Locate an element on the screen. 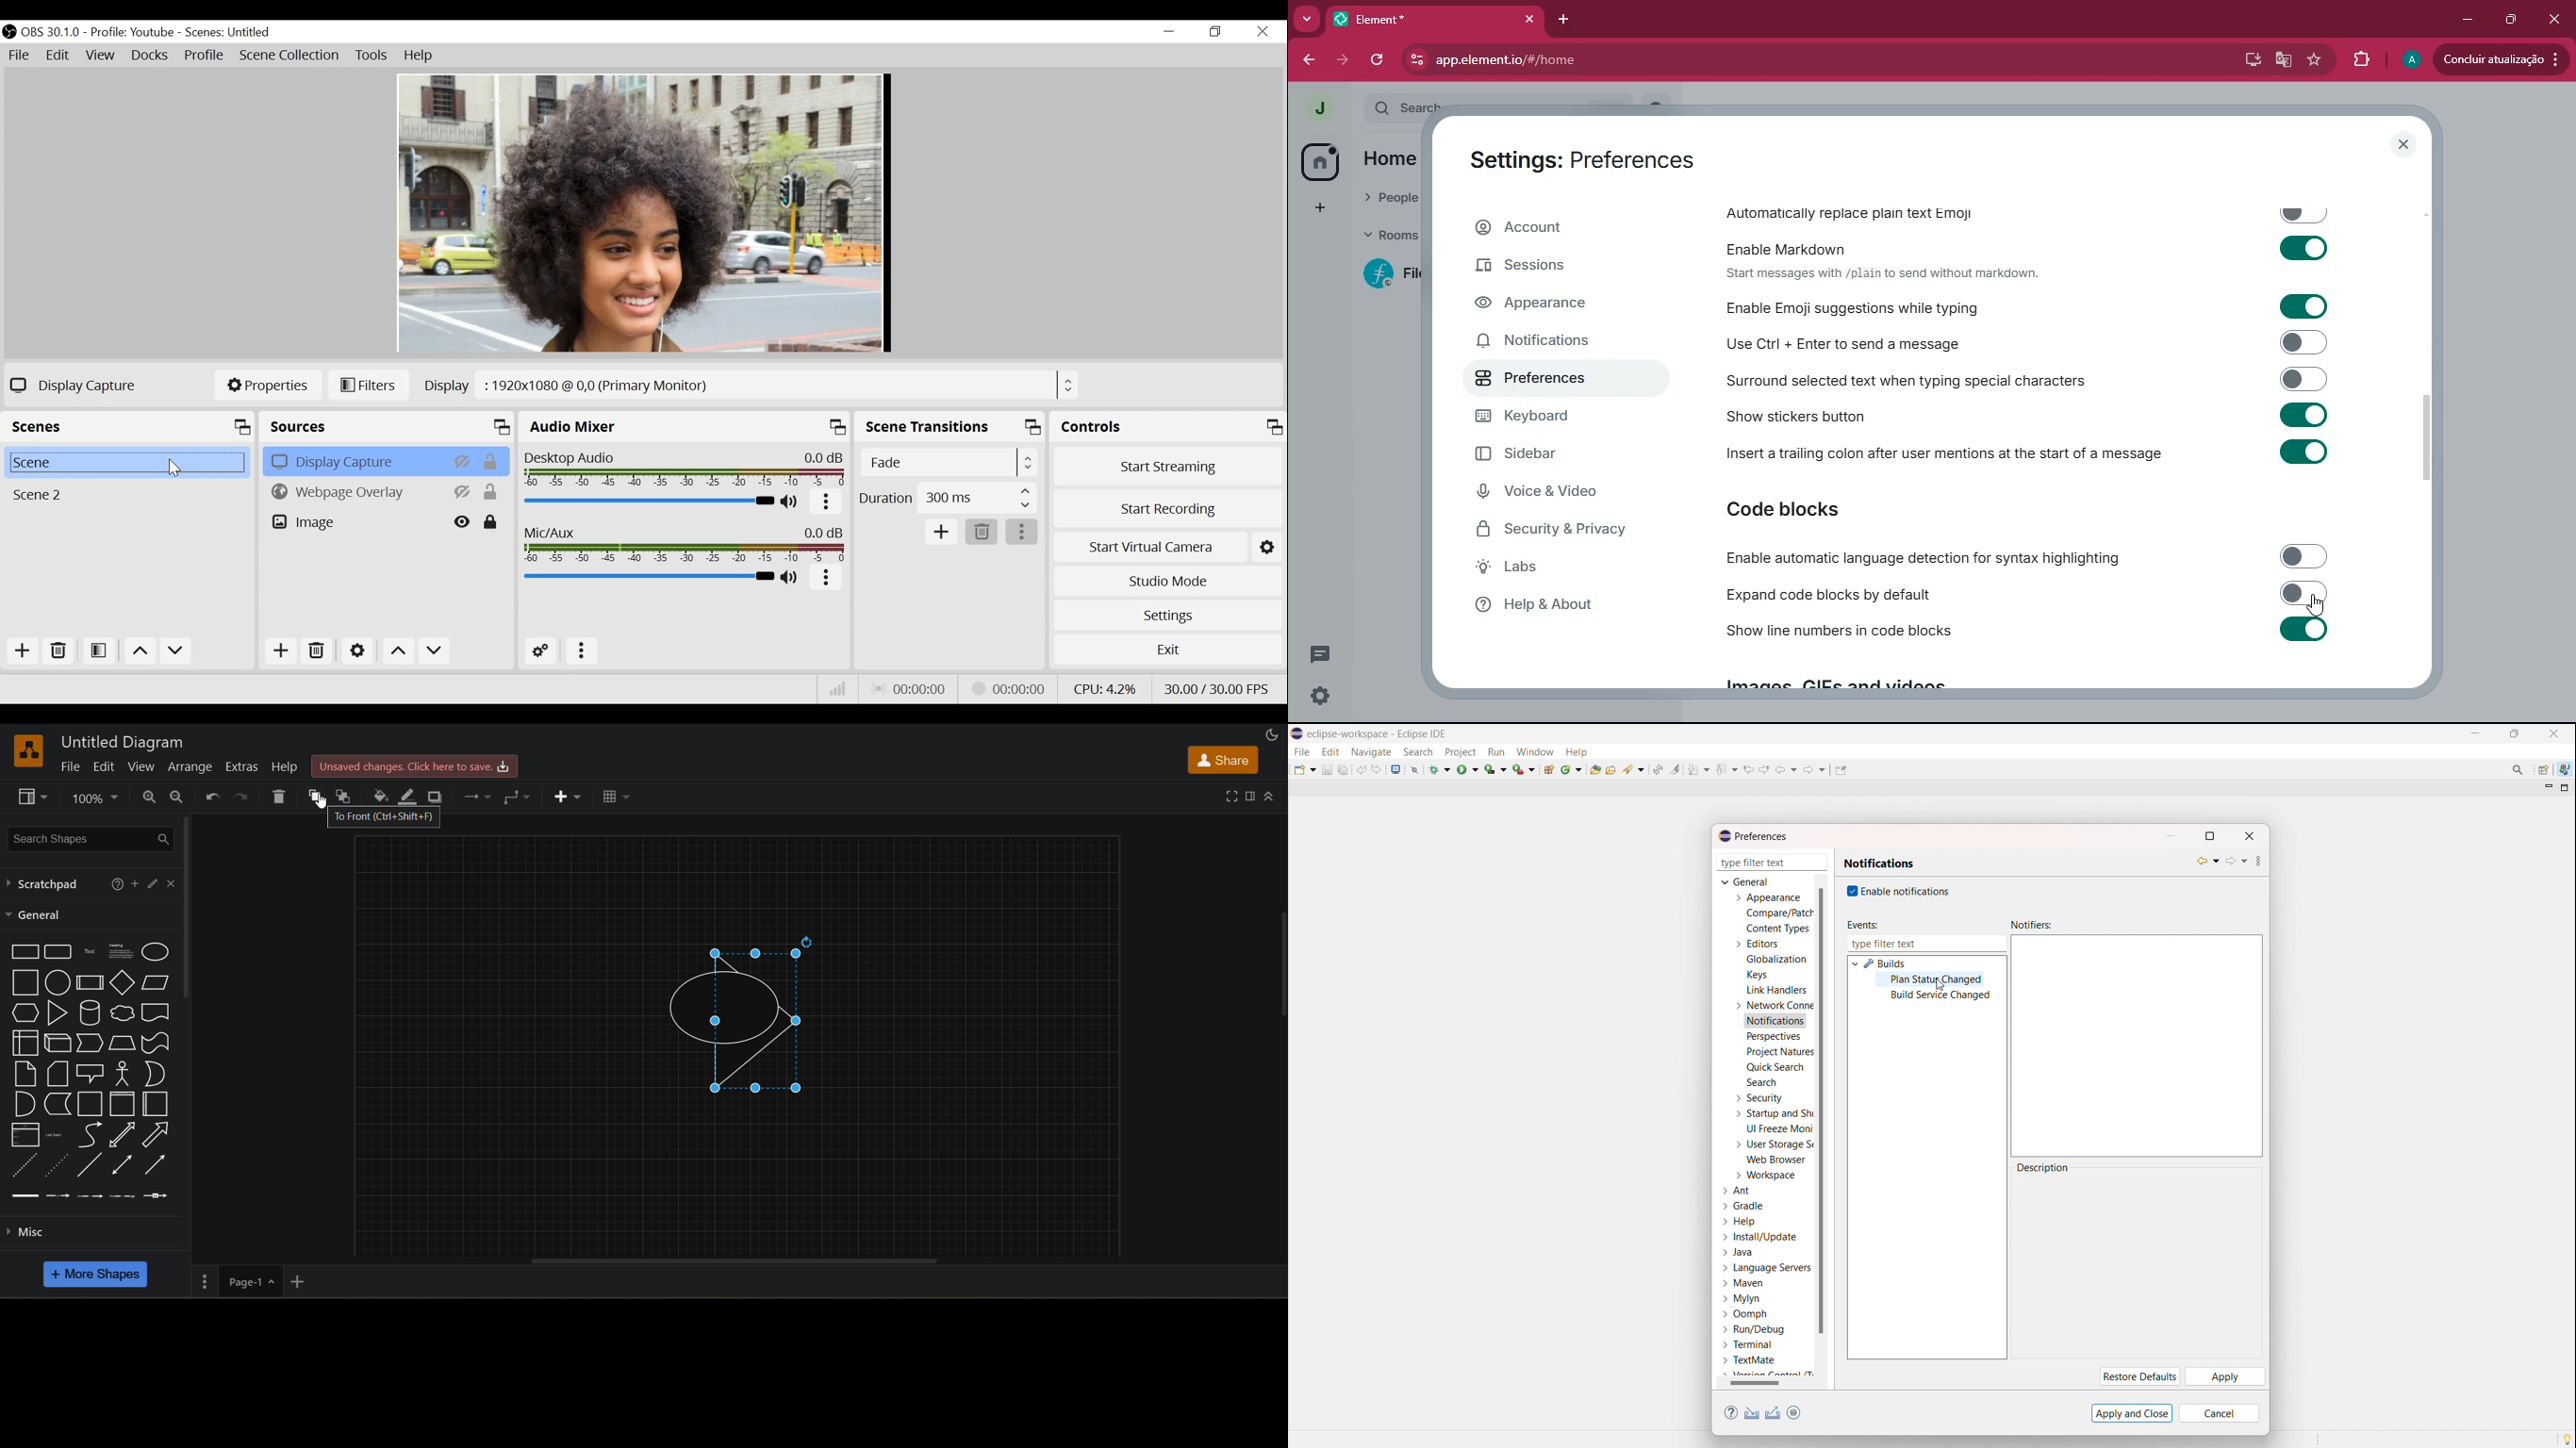 This screenshot has width=2576, height=1456. Settings is located at coordinates (357, 650).